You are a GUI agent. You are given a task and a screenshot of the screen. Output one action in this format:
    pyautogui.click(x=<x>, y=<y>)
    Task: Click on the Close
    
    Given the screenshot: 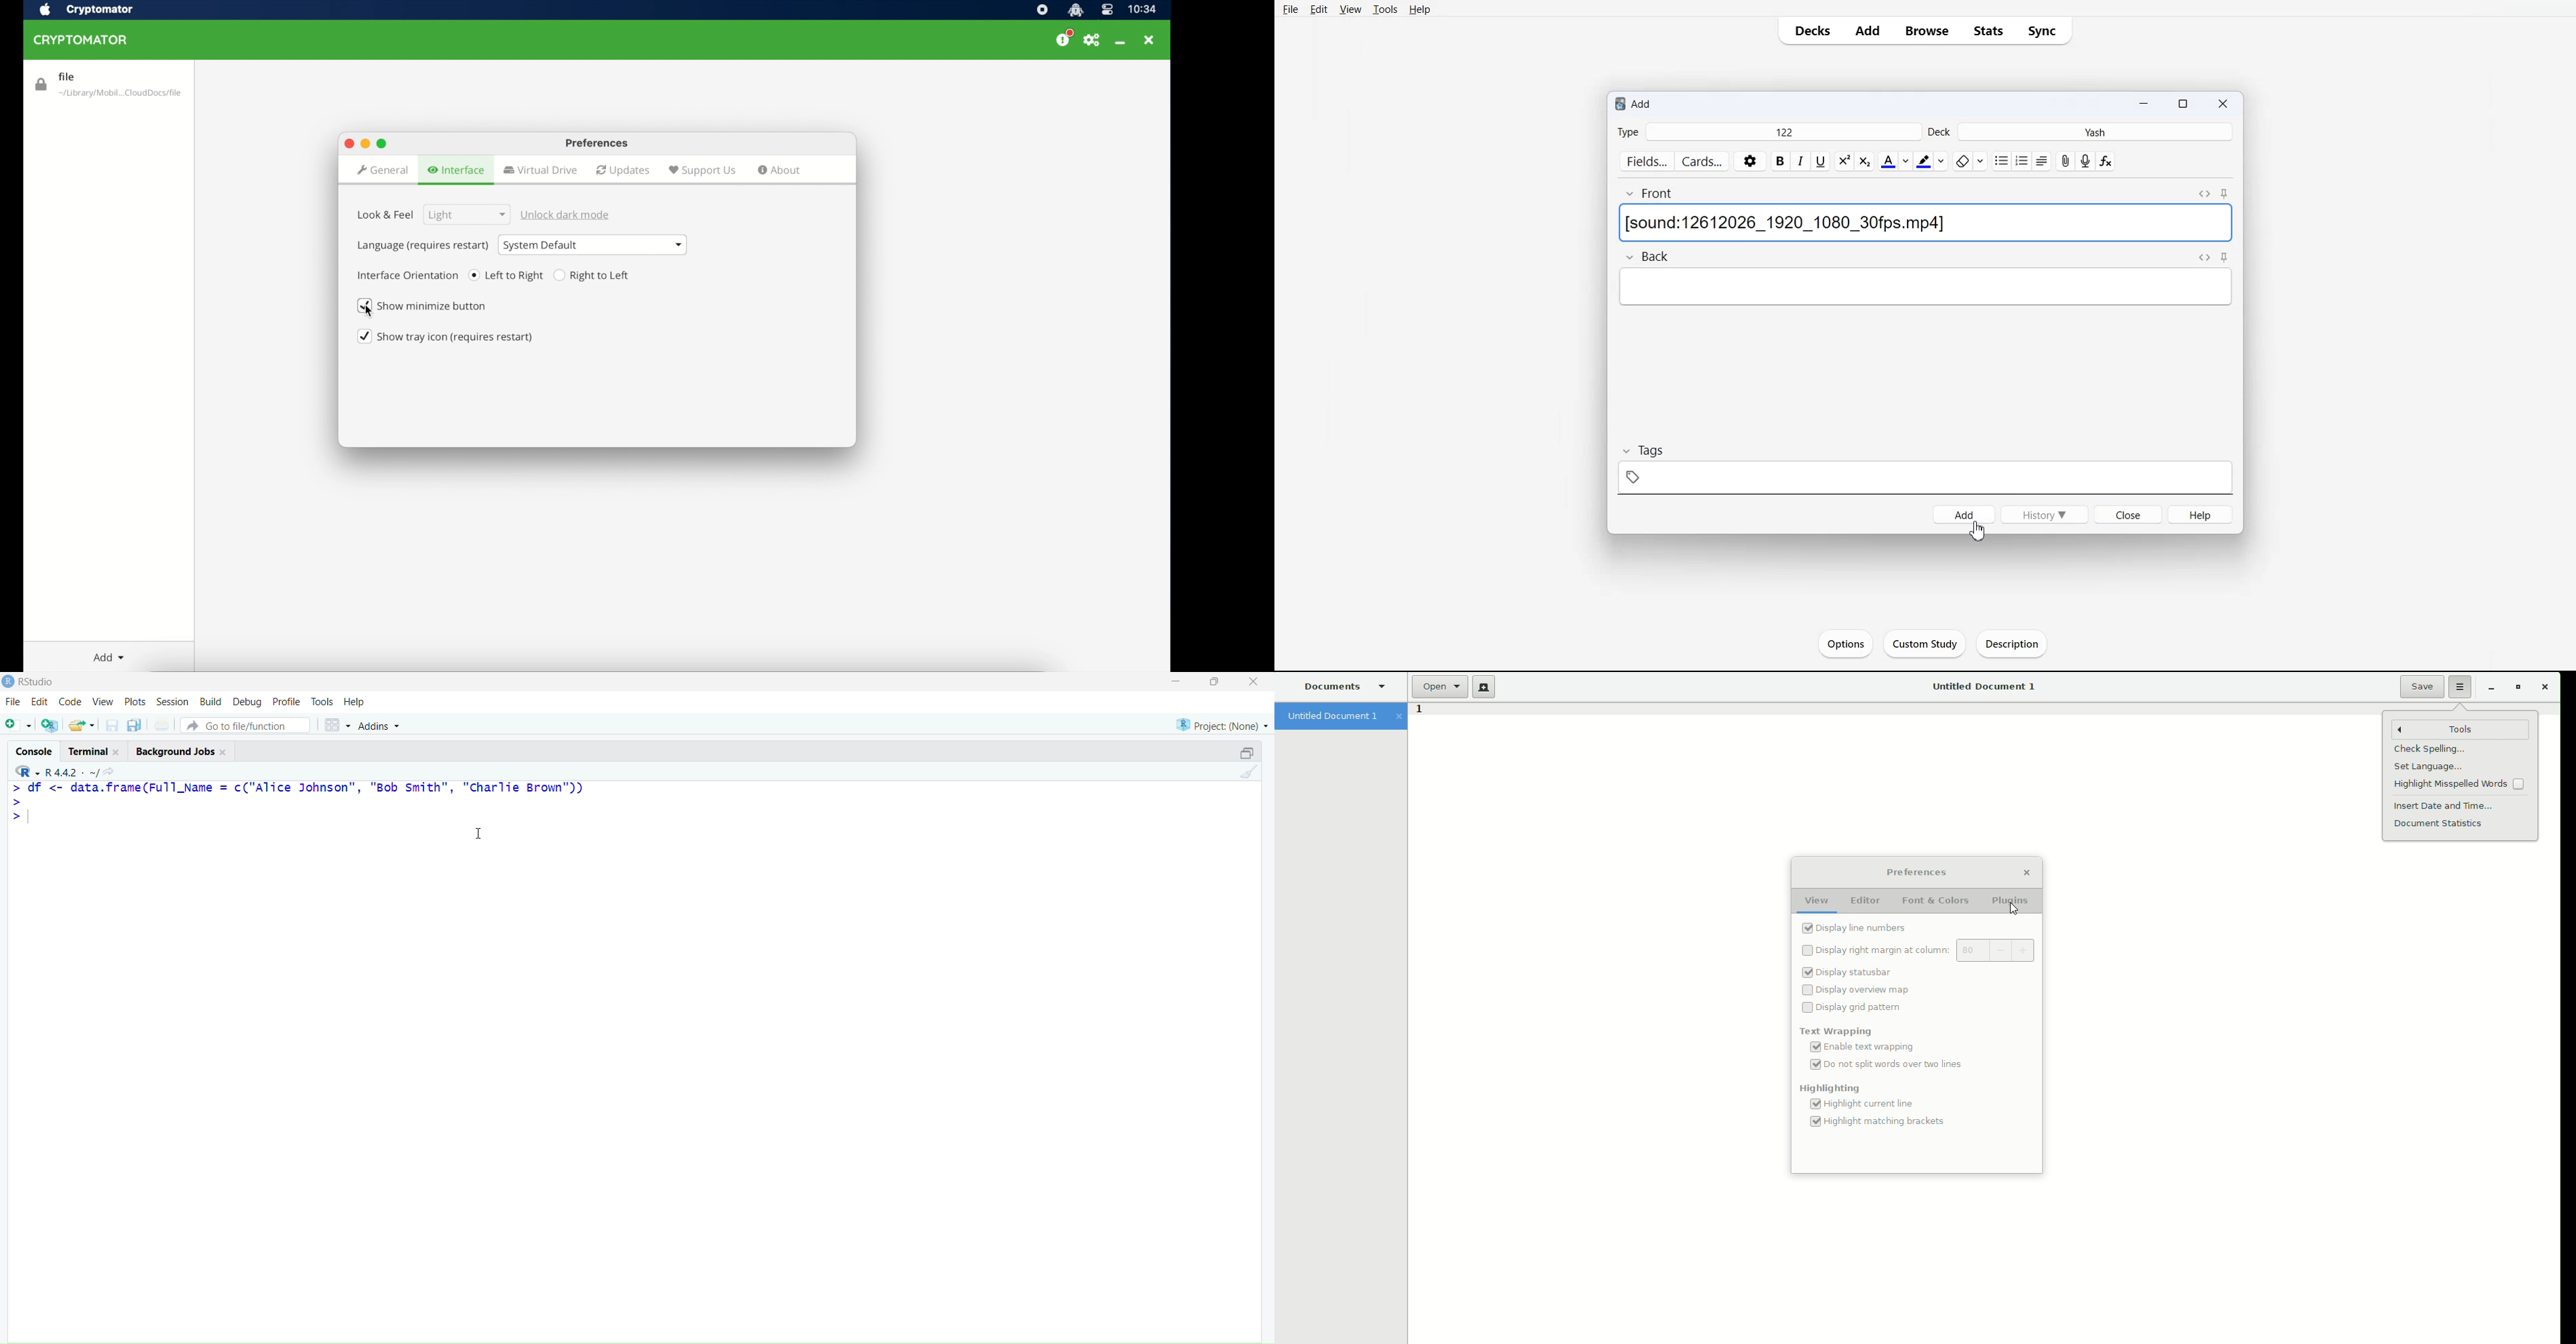 What is the action you would take?
    pyautogui.click(x=2127, y=513)
    